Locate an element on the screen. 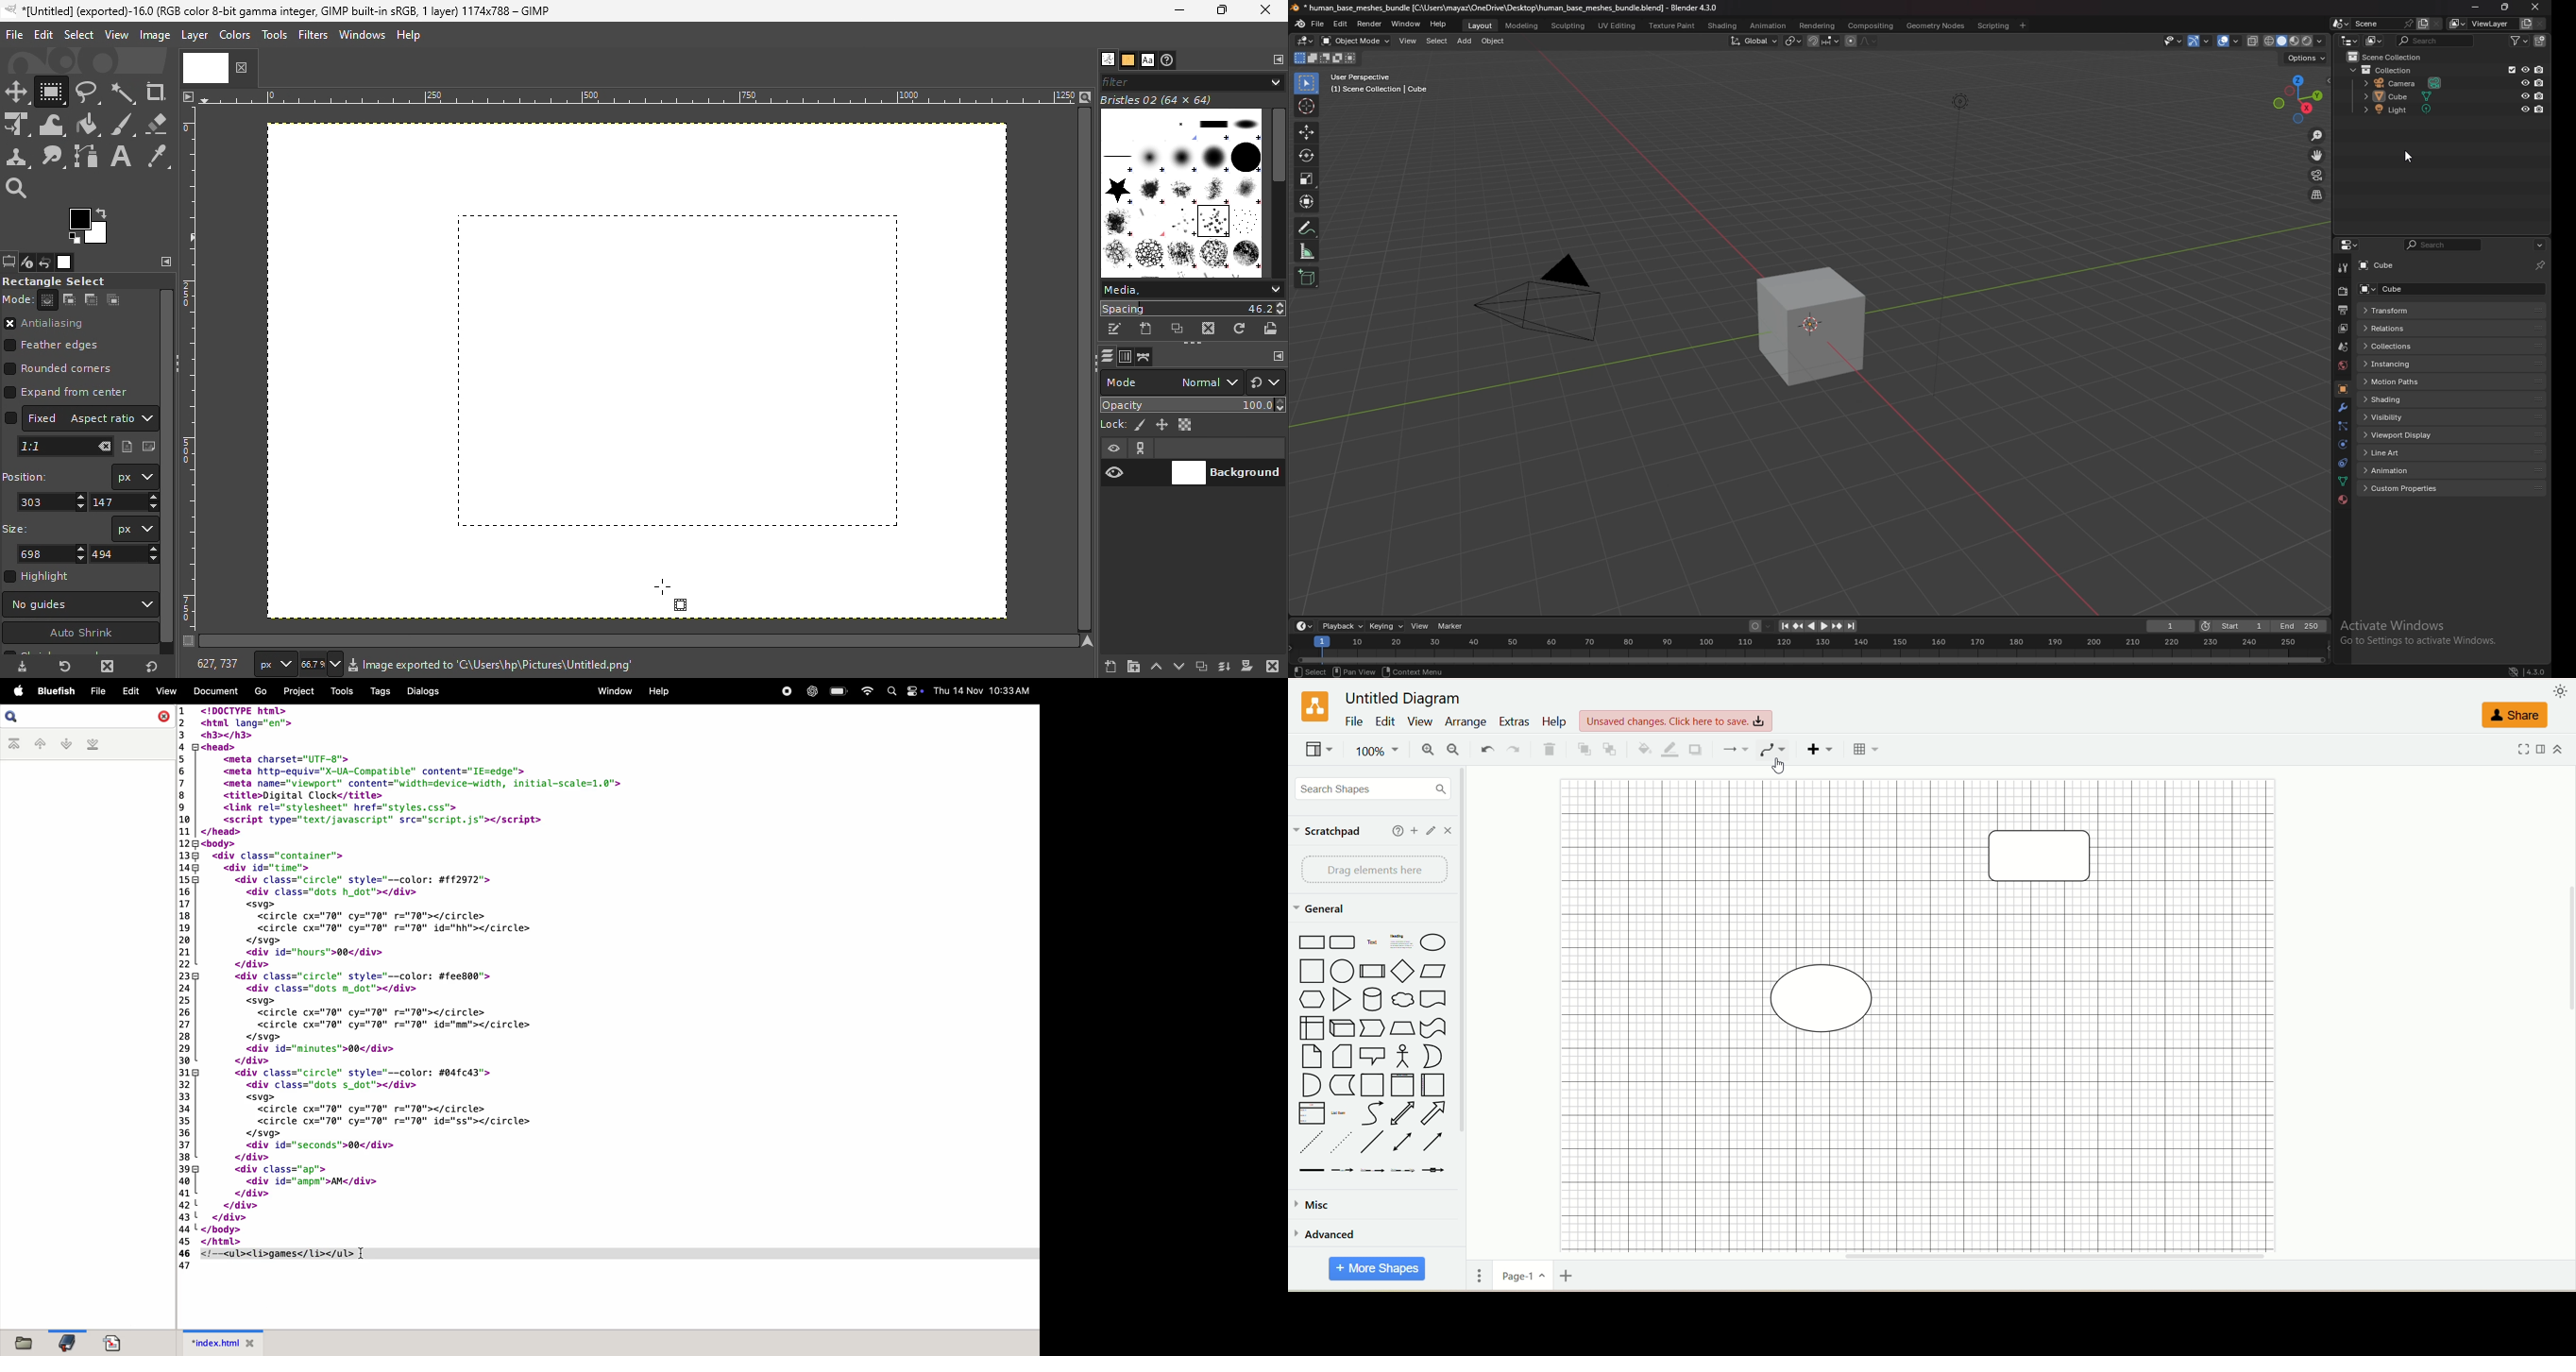 The width and height of the screenshot is (2576, 1372). files is located at coordinates (26, 1343).